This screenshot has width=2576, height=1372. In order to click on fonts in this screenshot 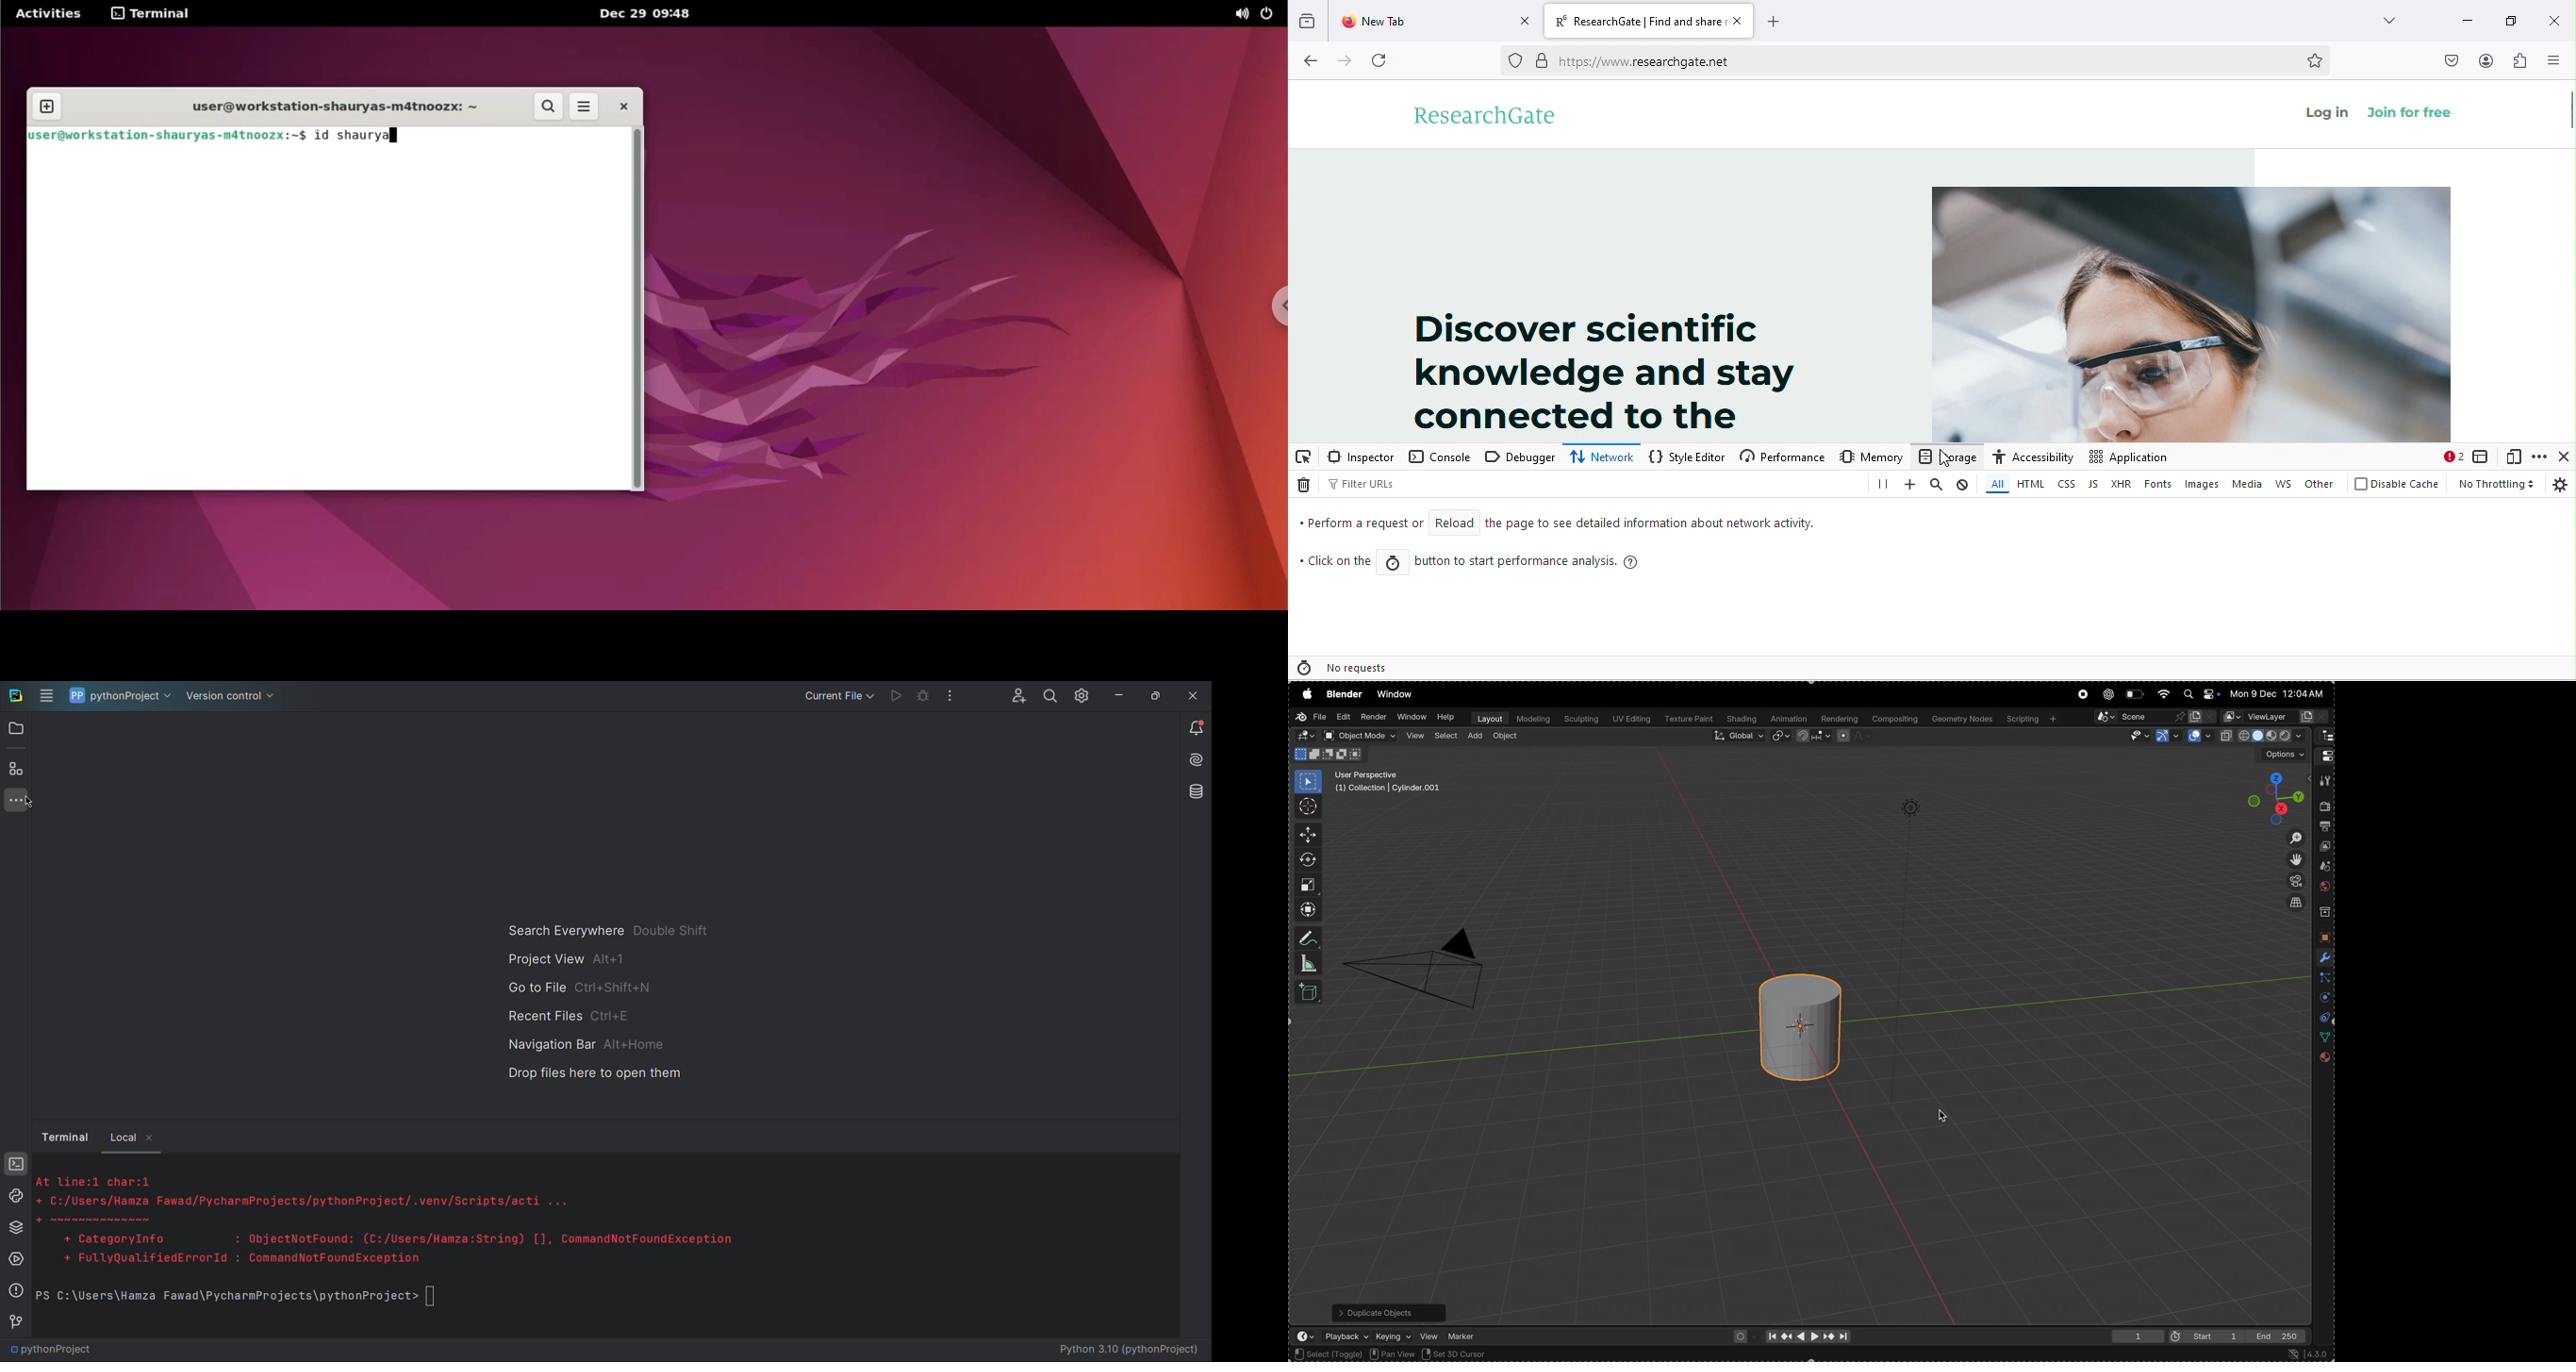, I will do `click(2159, 485)`.